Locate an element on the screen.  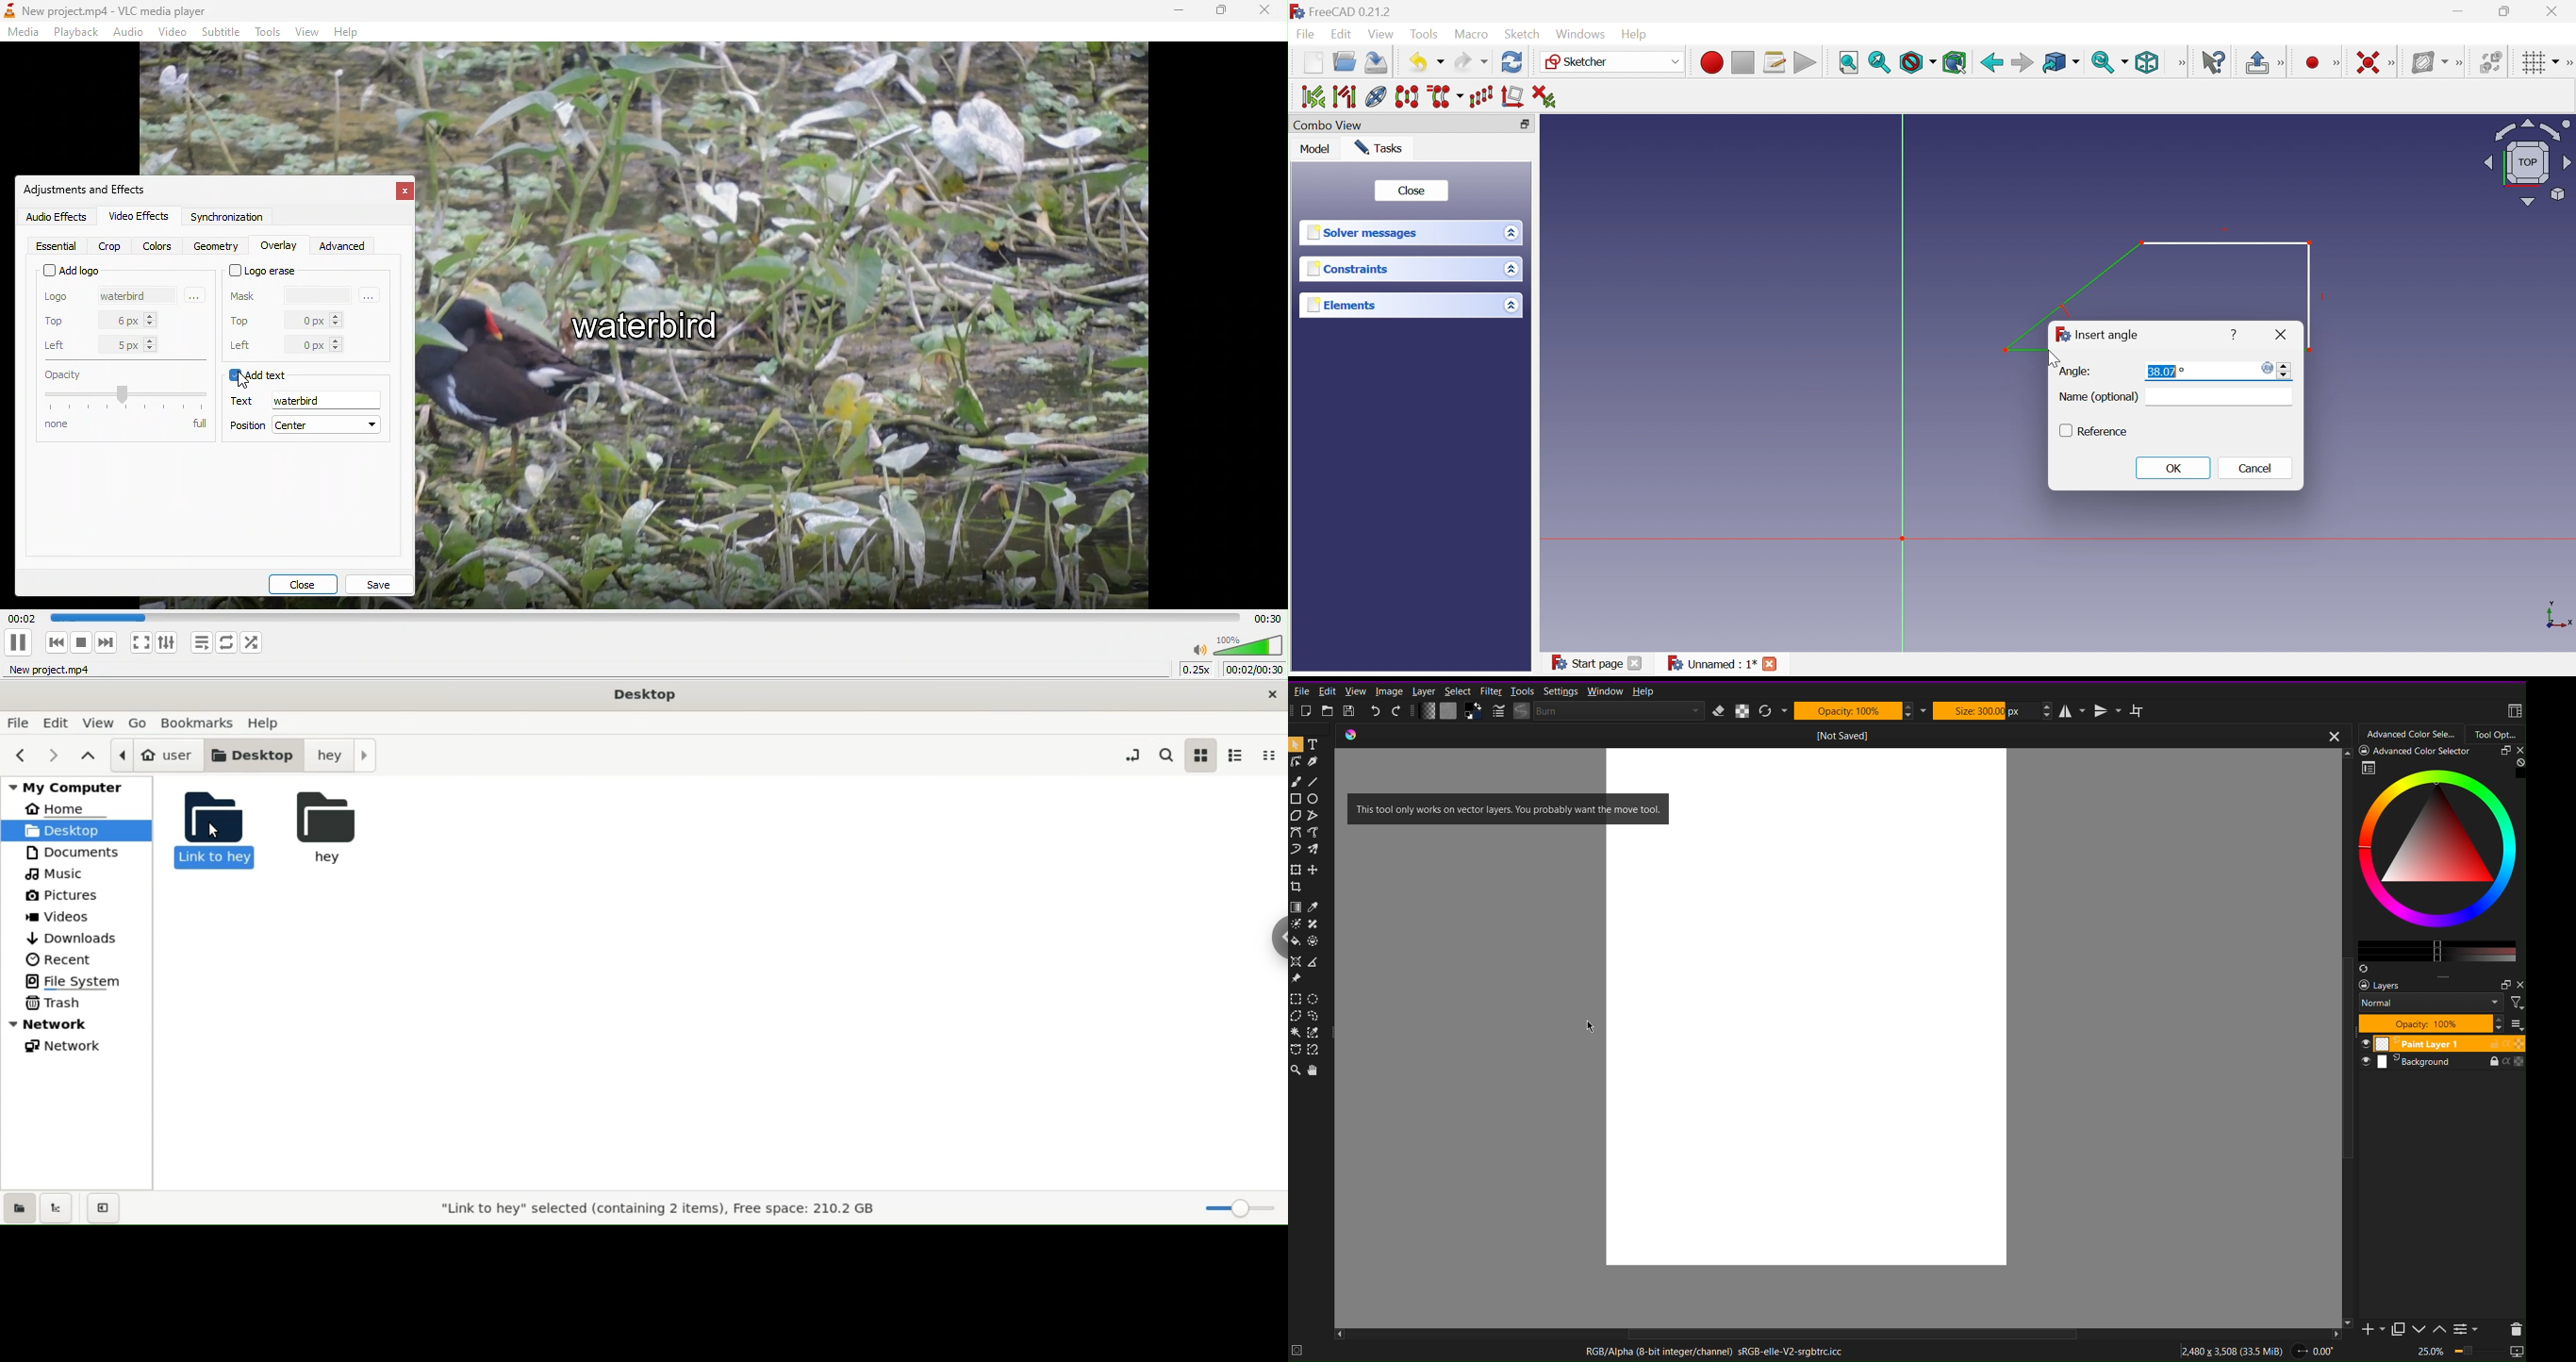
full is located at coordinates (196, 425).